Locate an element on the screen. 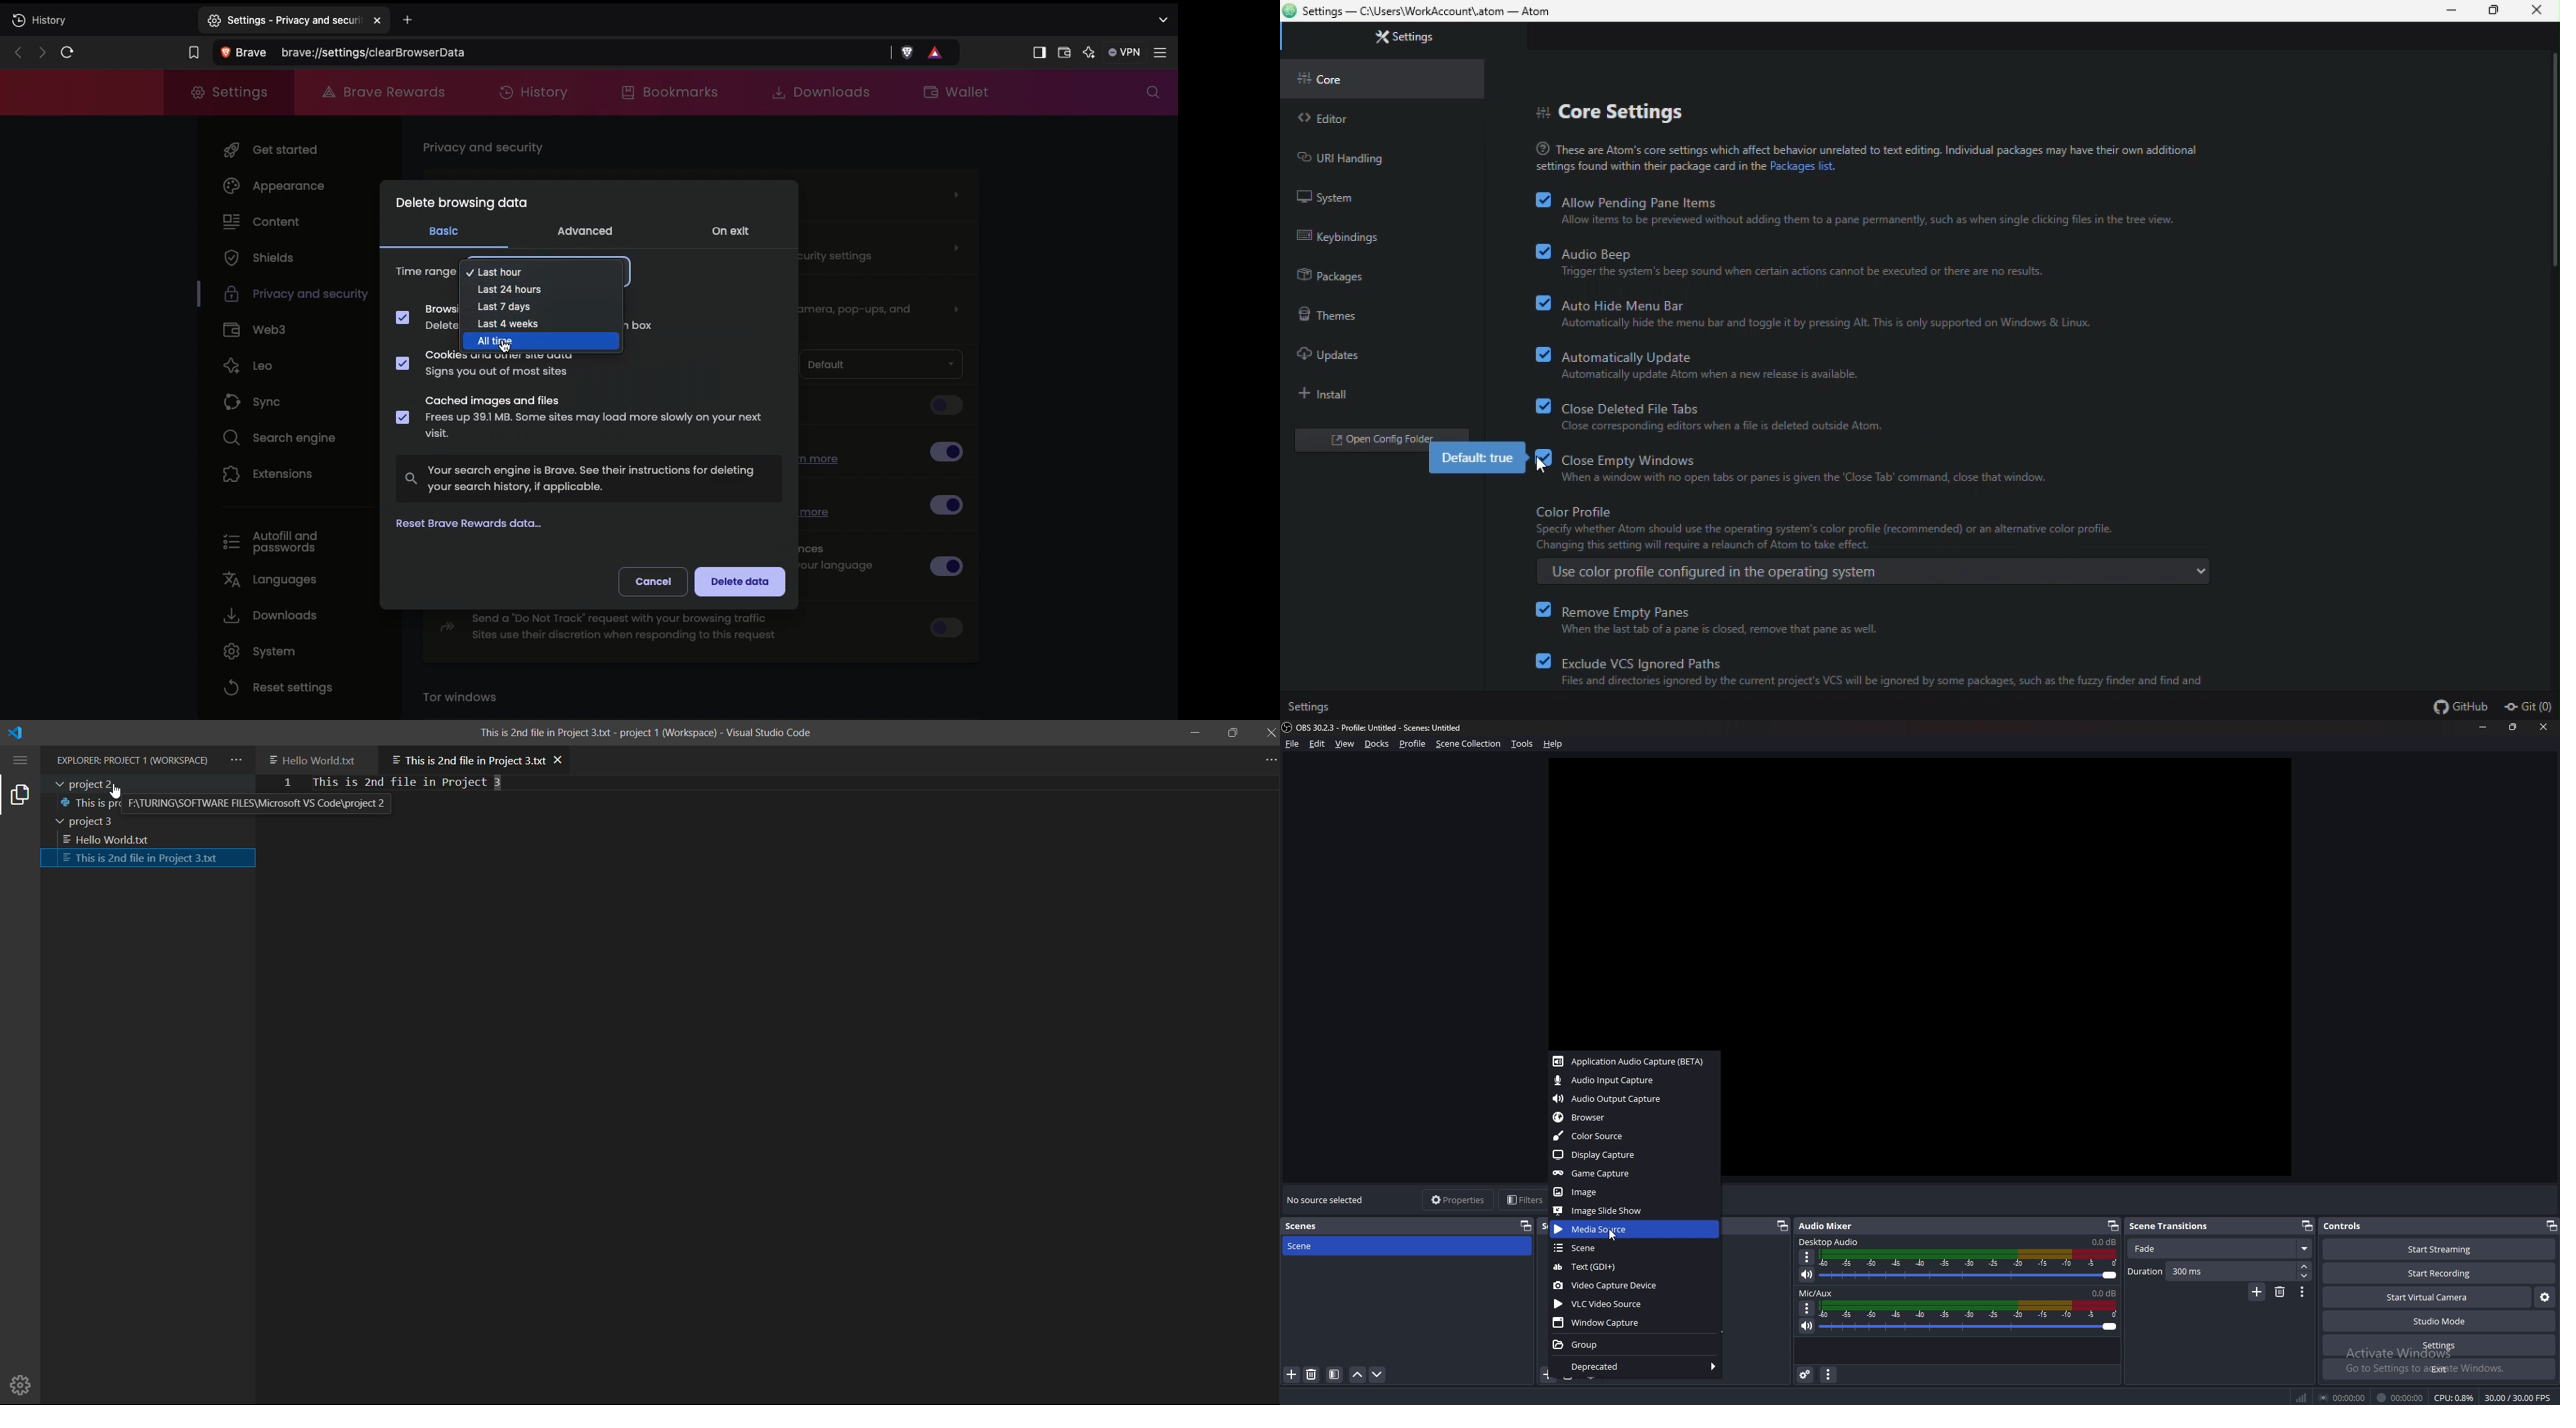 The height and width of the screenshot is (1428, 2576). close is located at coordinates (2545, 727).